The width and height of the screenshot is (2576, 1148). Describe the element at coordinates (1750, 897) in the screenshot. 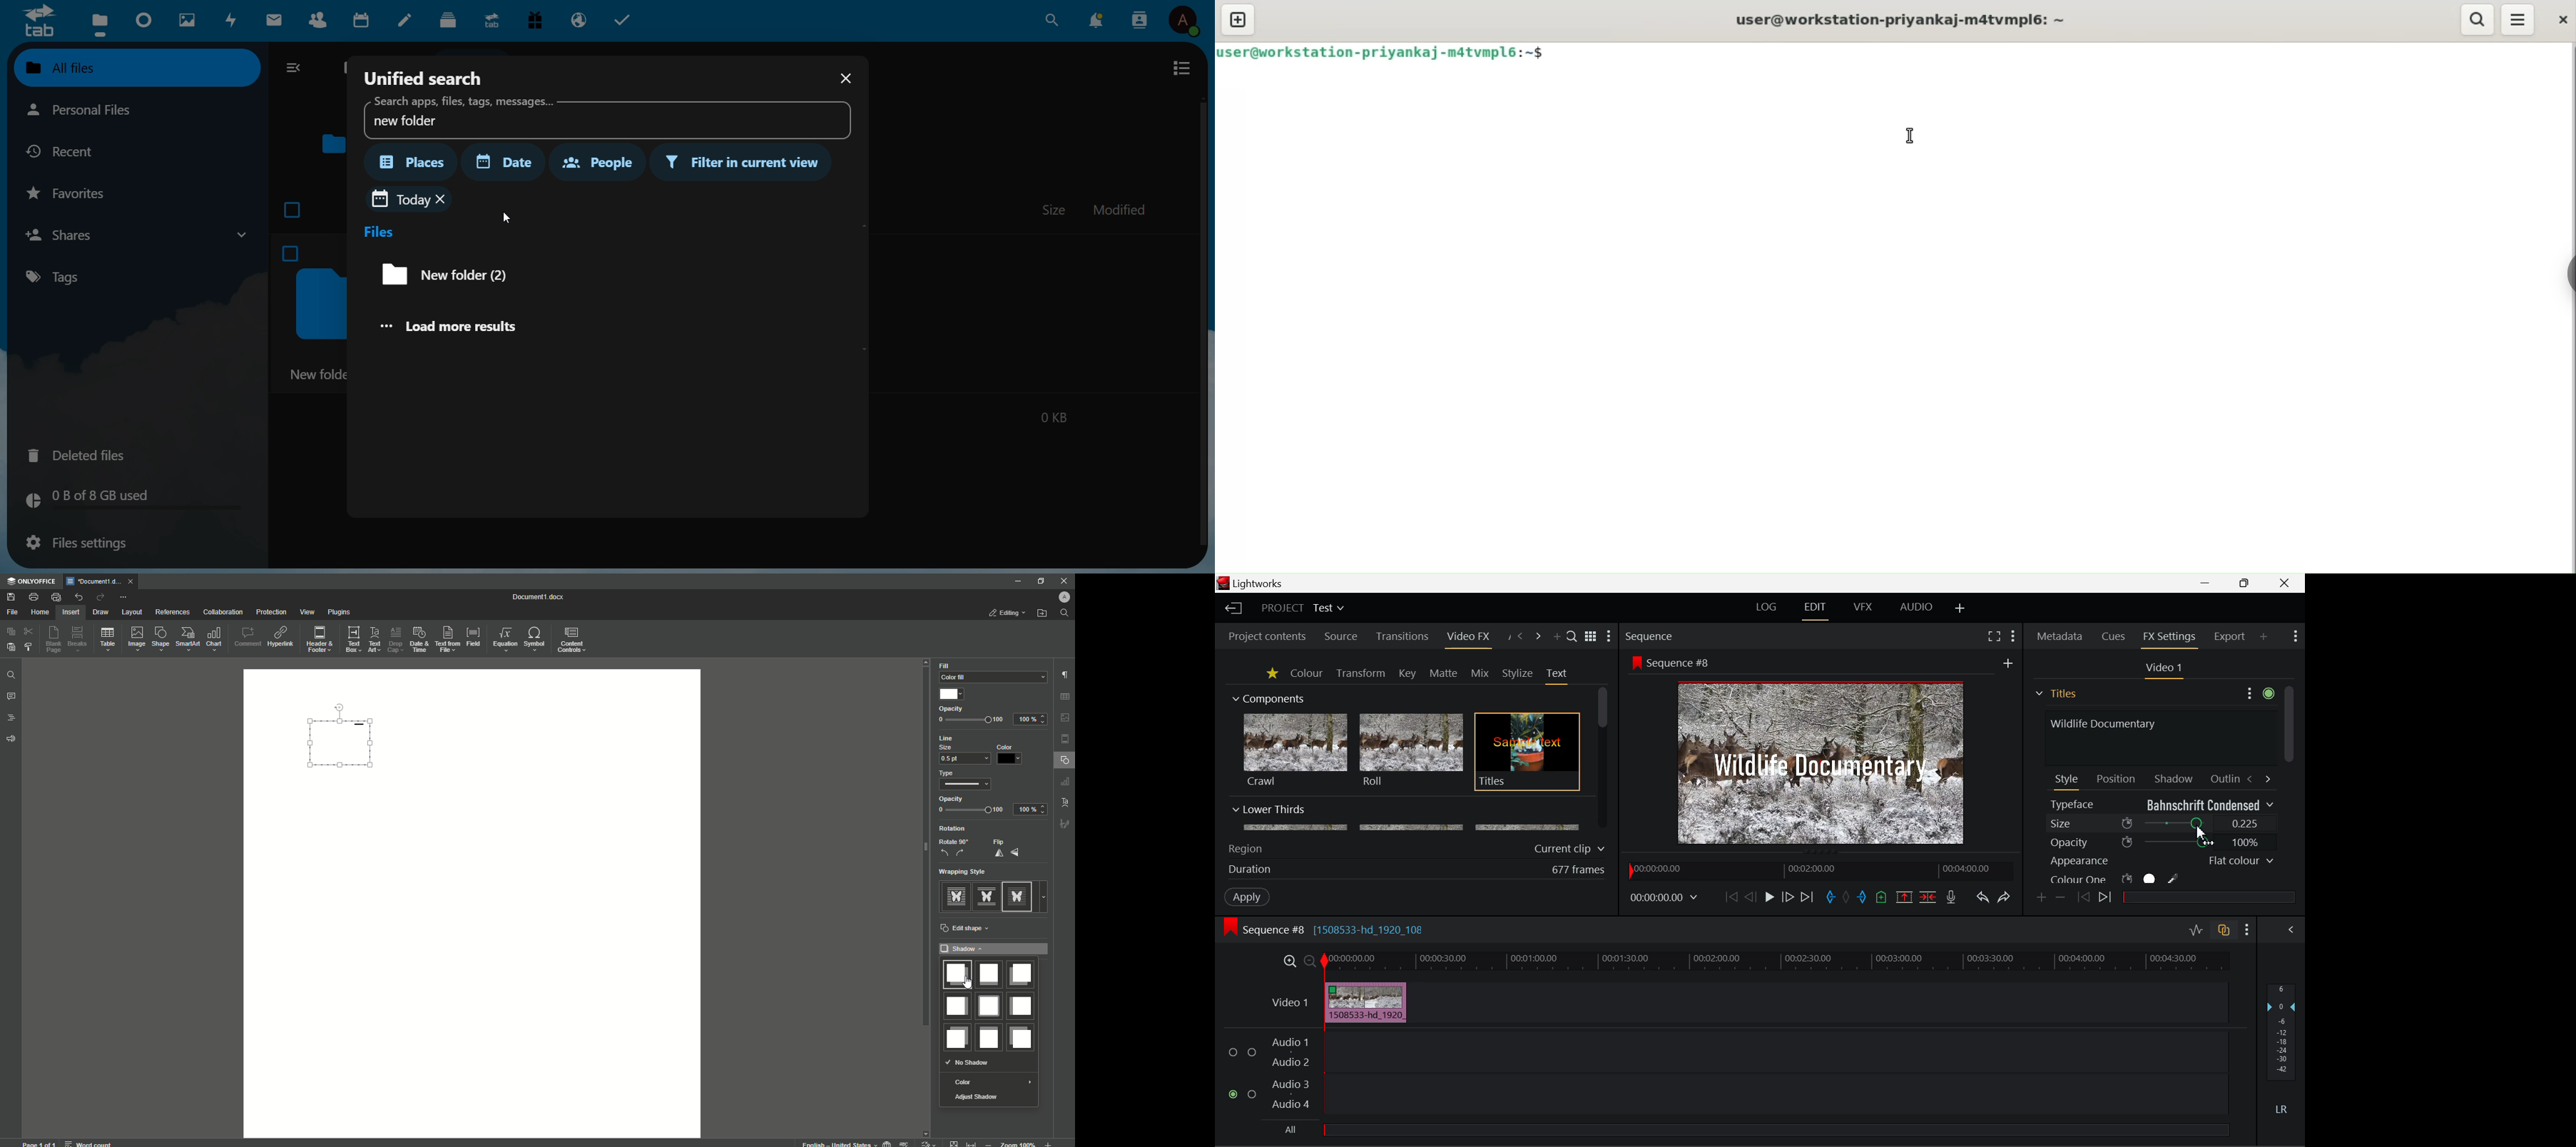

I see `Go Back` at that location.